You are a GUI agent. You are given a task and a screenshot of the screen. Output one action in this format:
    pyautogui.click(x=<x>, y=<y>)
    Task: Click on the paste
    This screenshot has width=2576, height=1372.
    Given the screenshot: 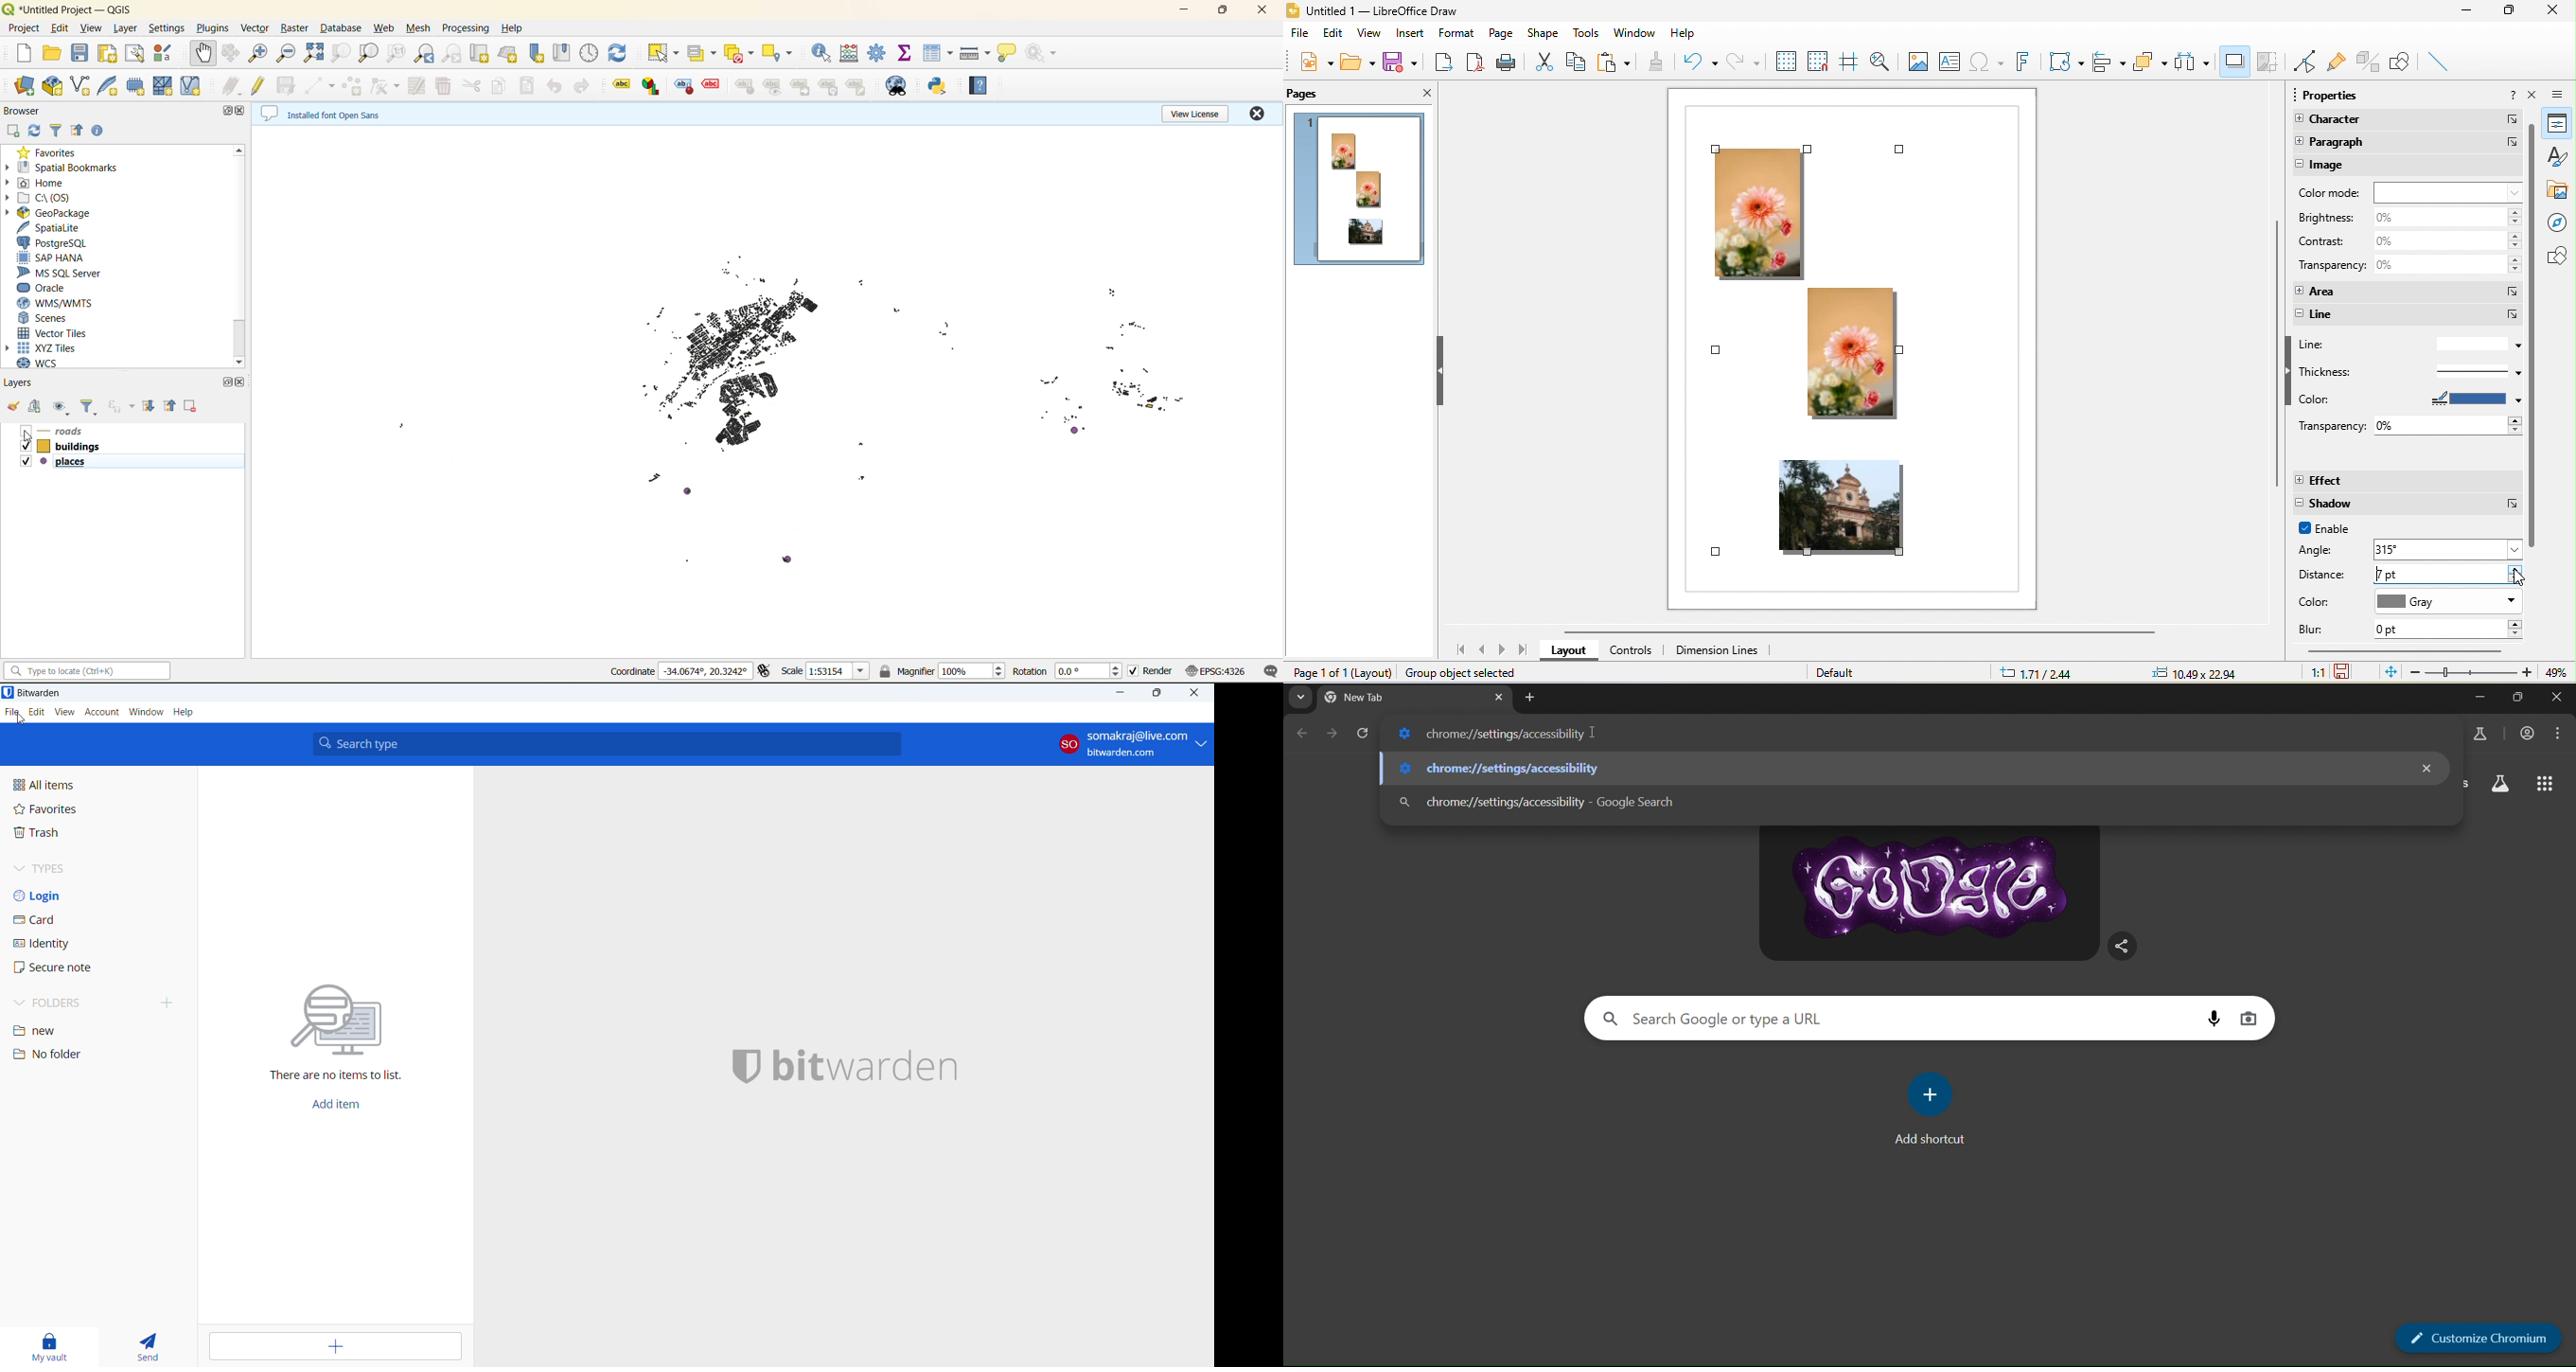 What is the action you would take?
    pyautogui.click(x=1615, y=62)
    